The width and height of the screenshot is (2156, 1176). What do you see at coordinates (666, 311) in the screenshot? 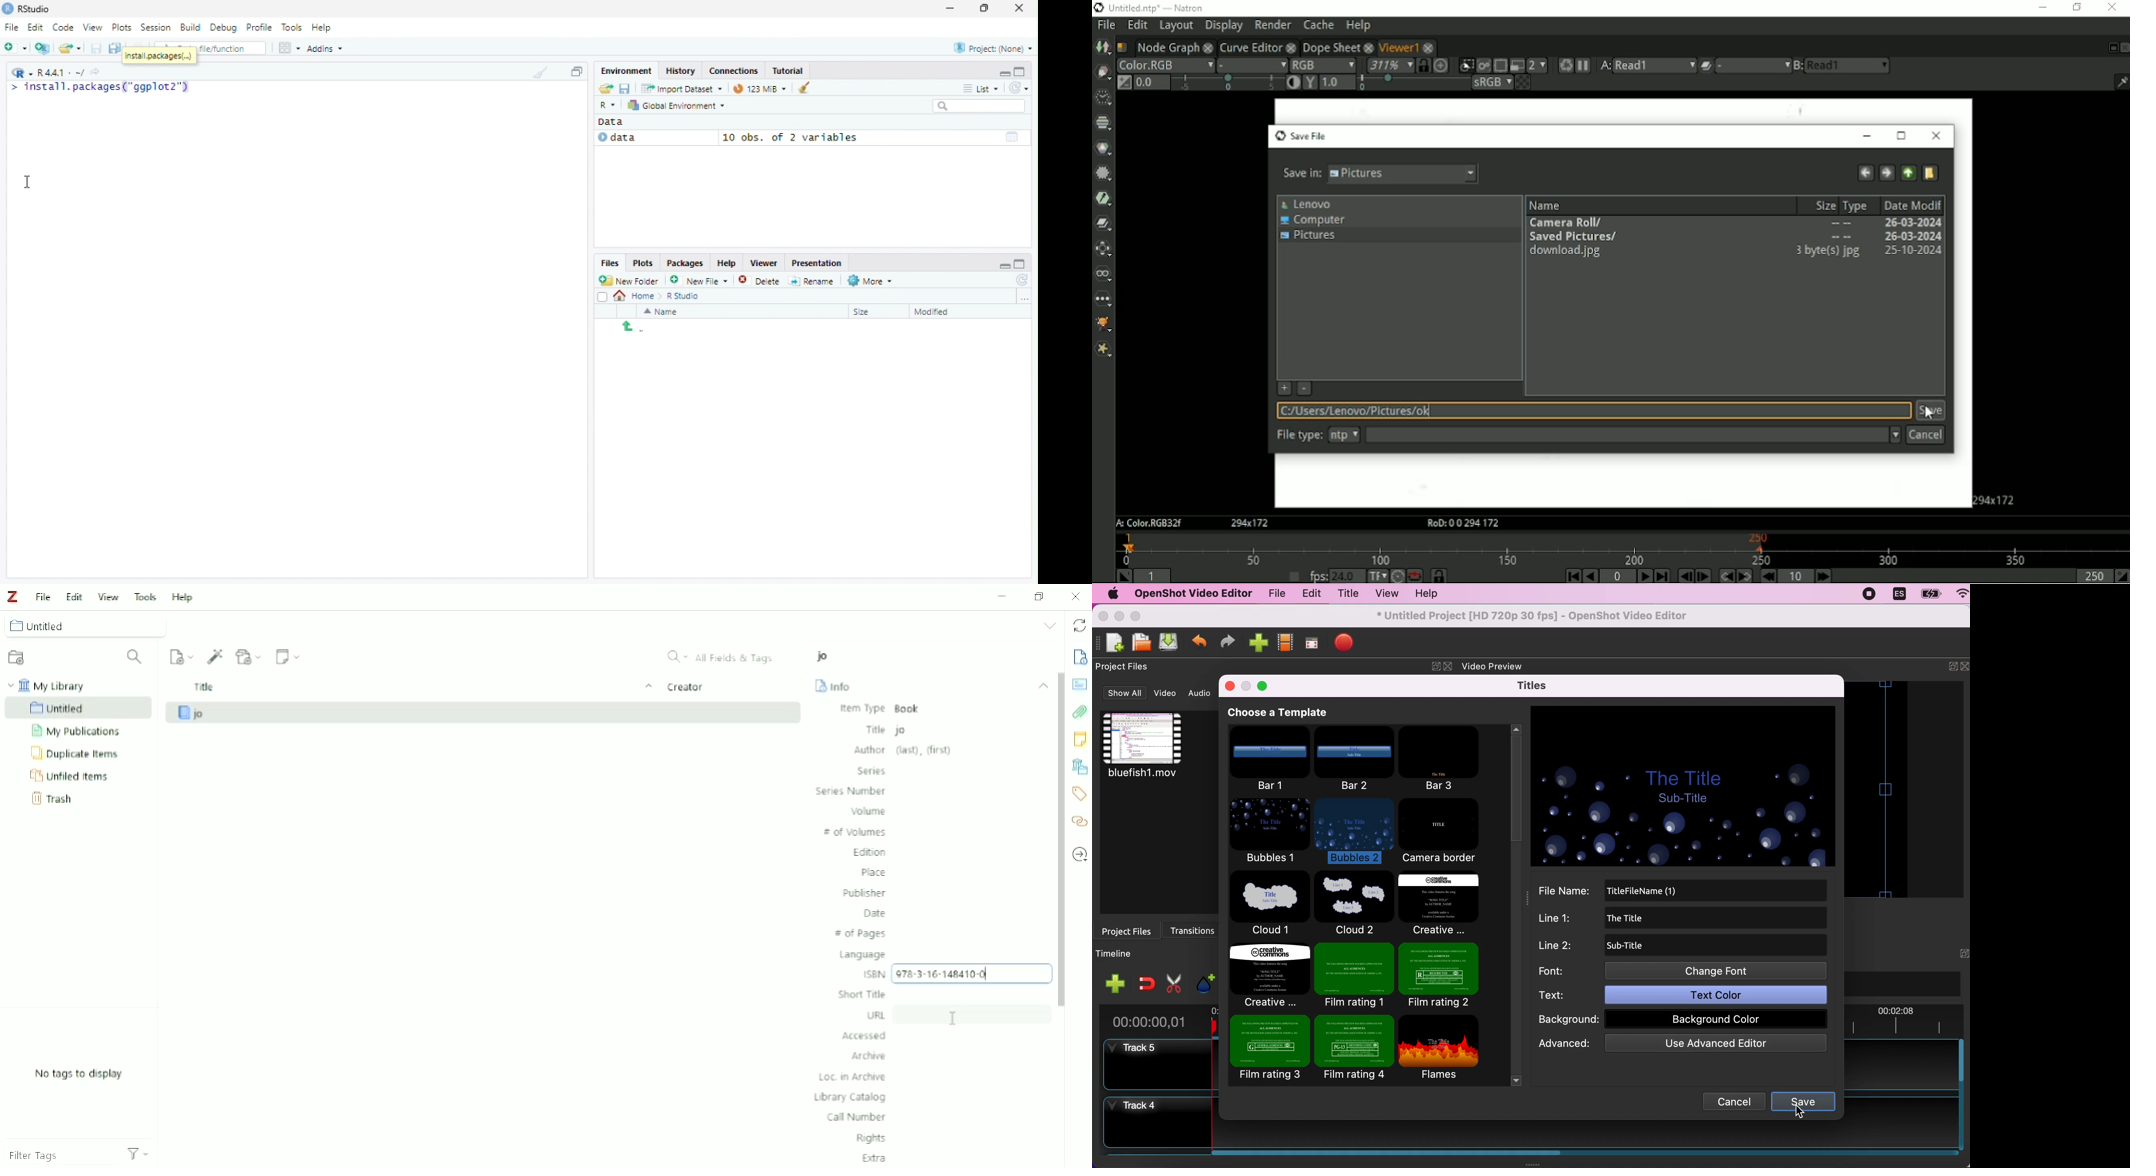
I see `Sort by name` at bounding box center [666, 311].